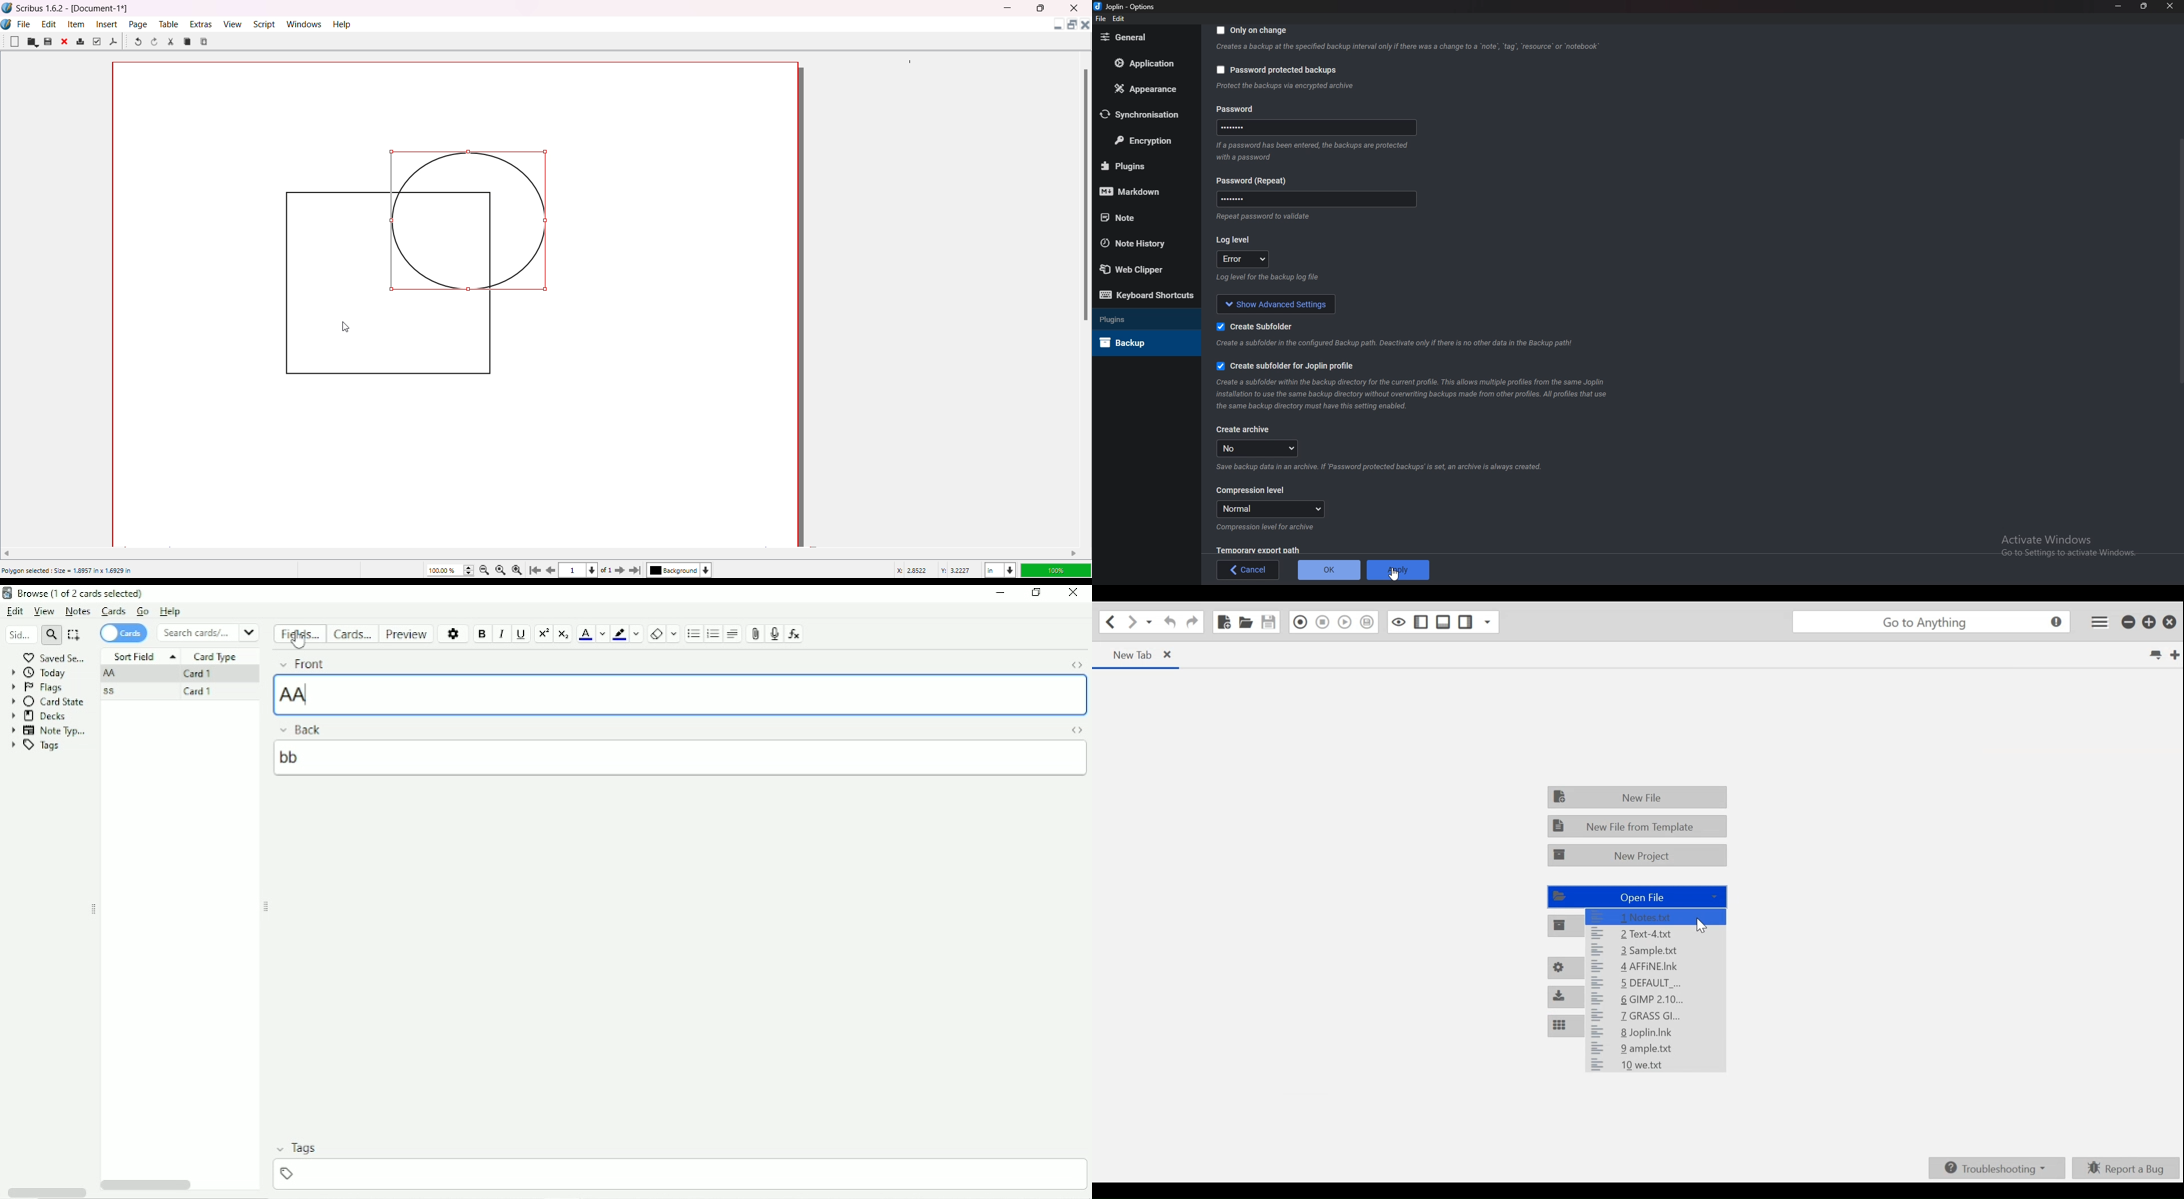 The height and width of the screenshot is (1204, 2184). I want to click on Password, so click(1256, 181).